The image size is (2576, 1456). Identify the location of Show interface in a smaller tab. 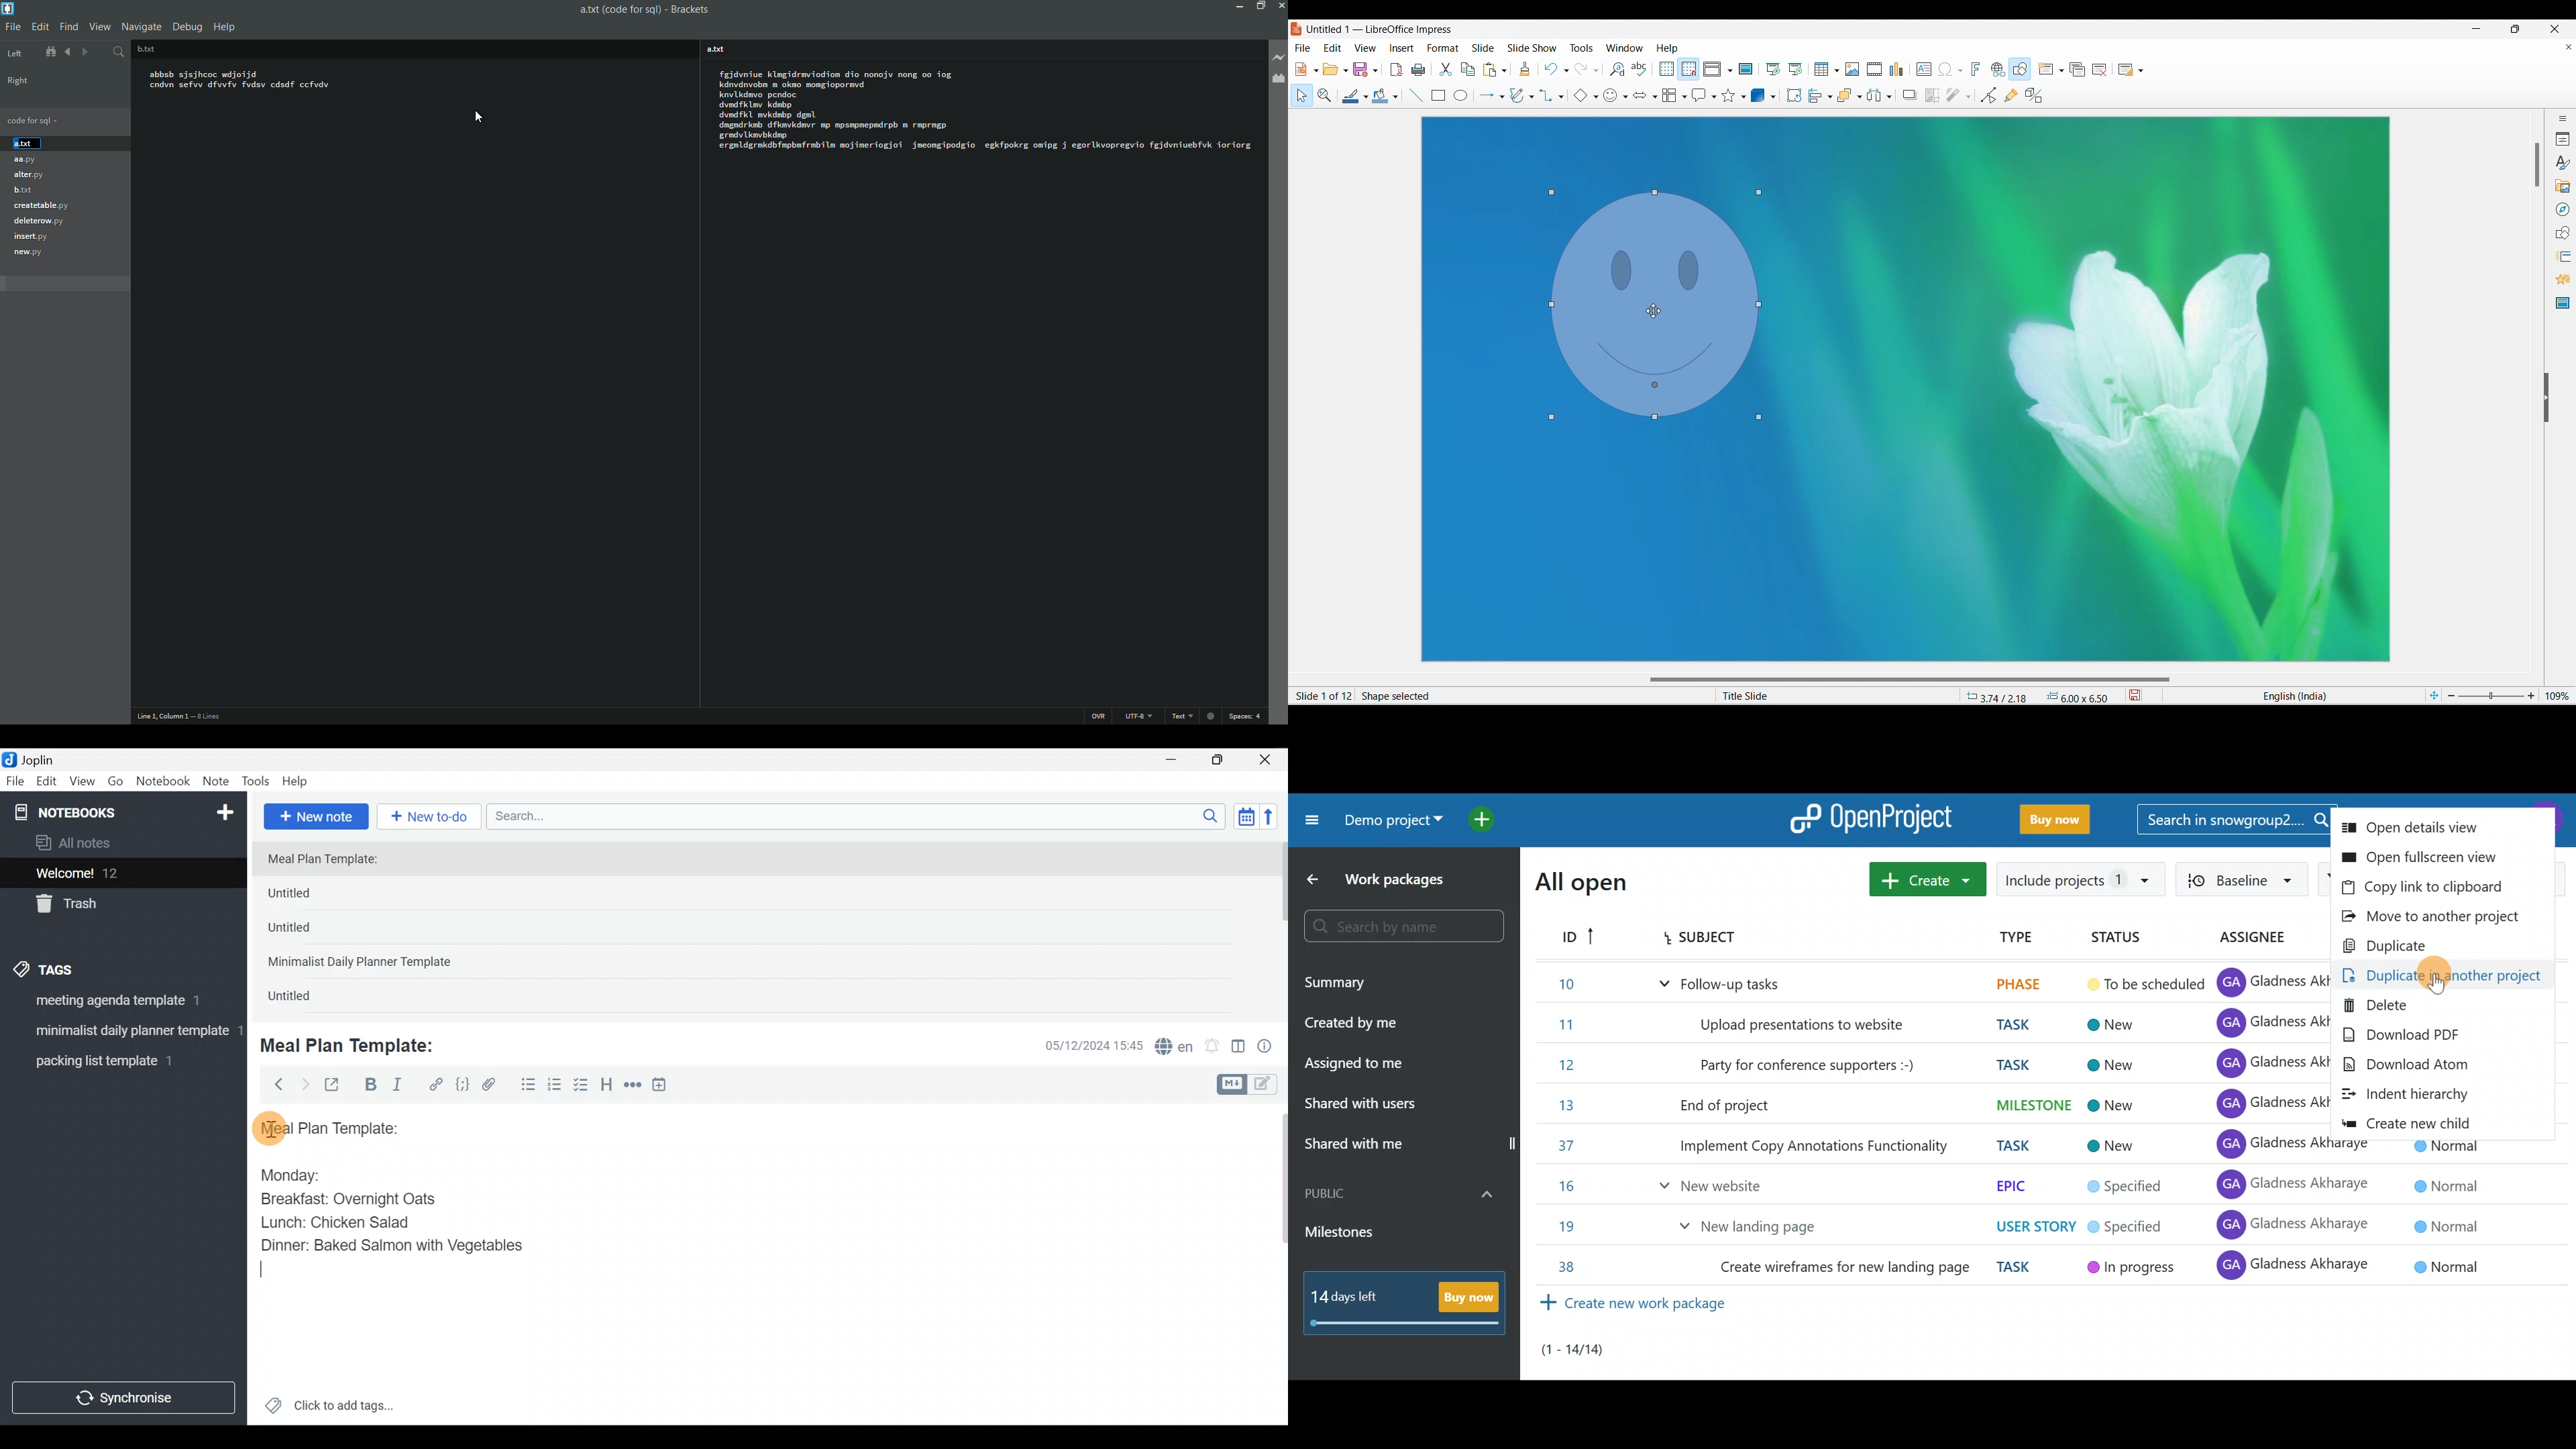
(2516, 29).